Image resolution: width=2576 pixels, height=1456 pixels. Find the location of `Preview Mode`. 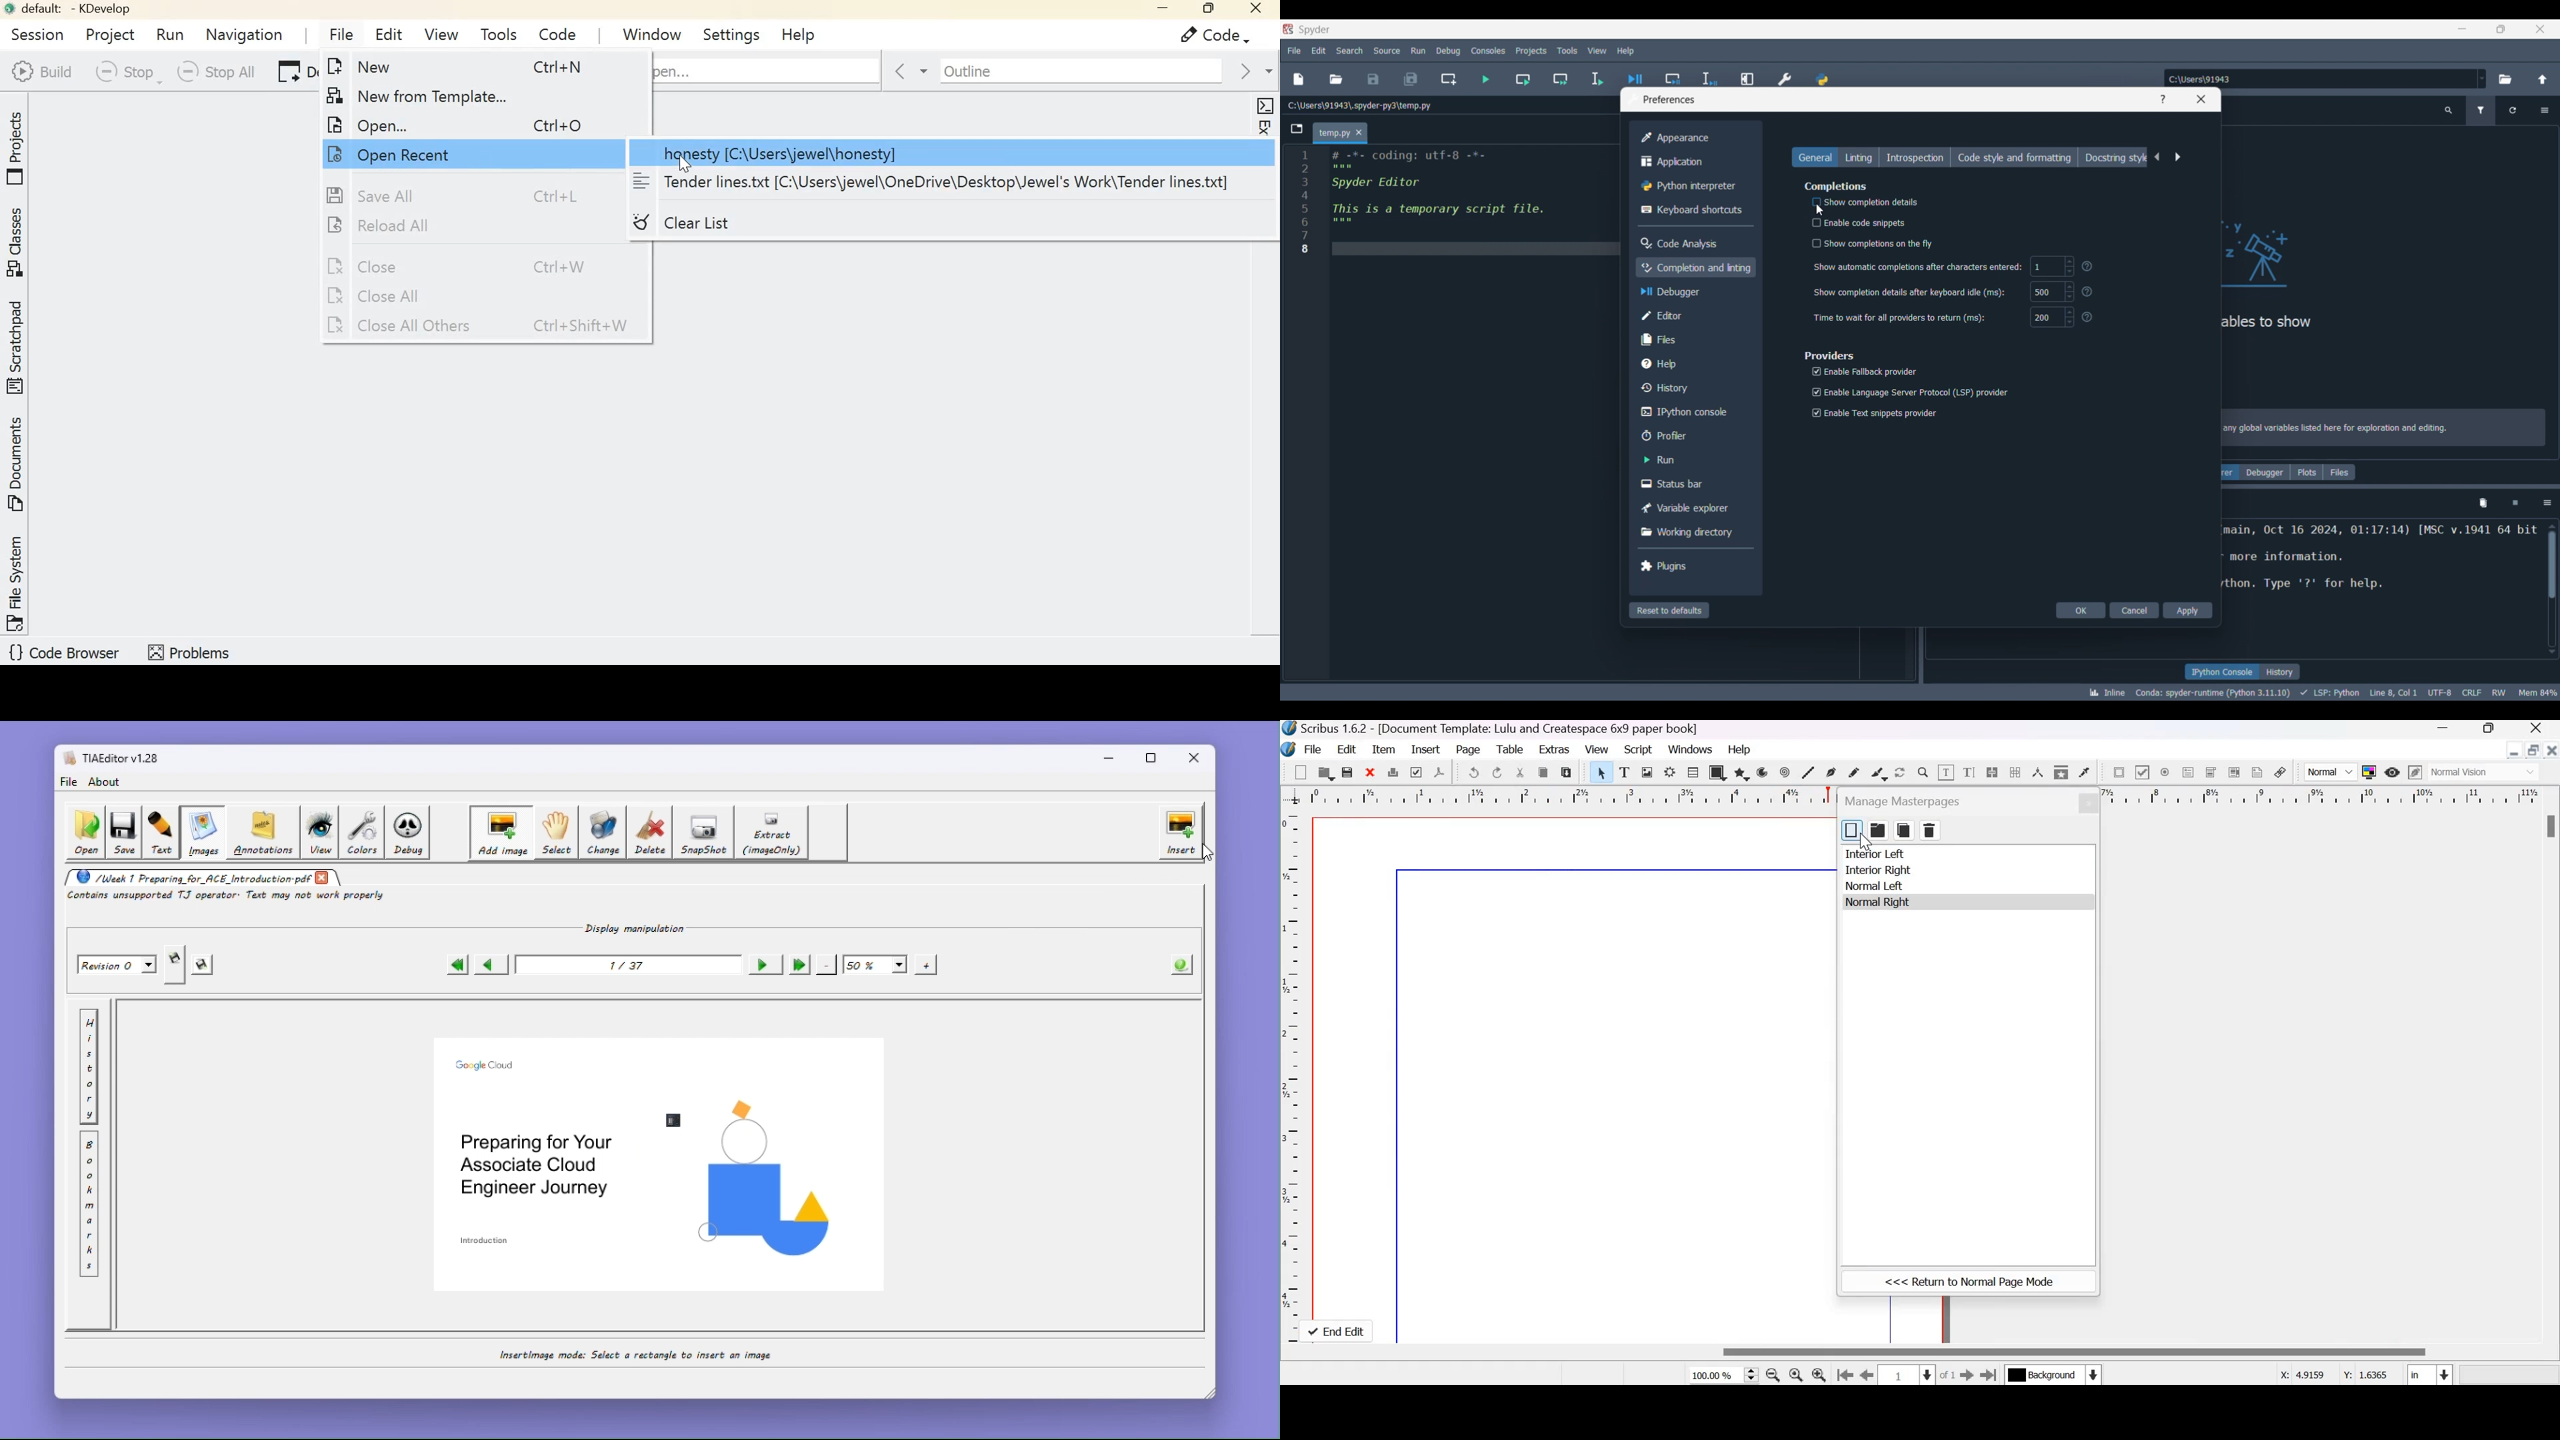

Preview Mode is located at coordinates (2393, 772).